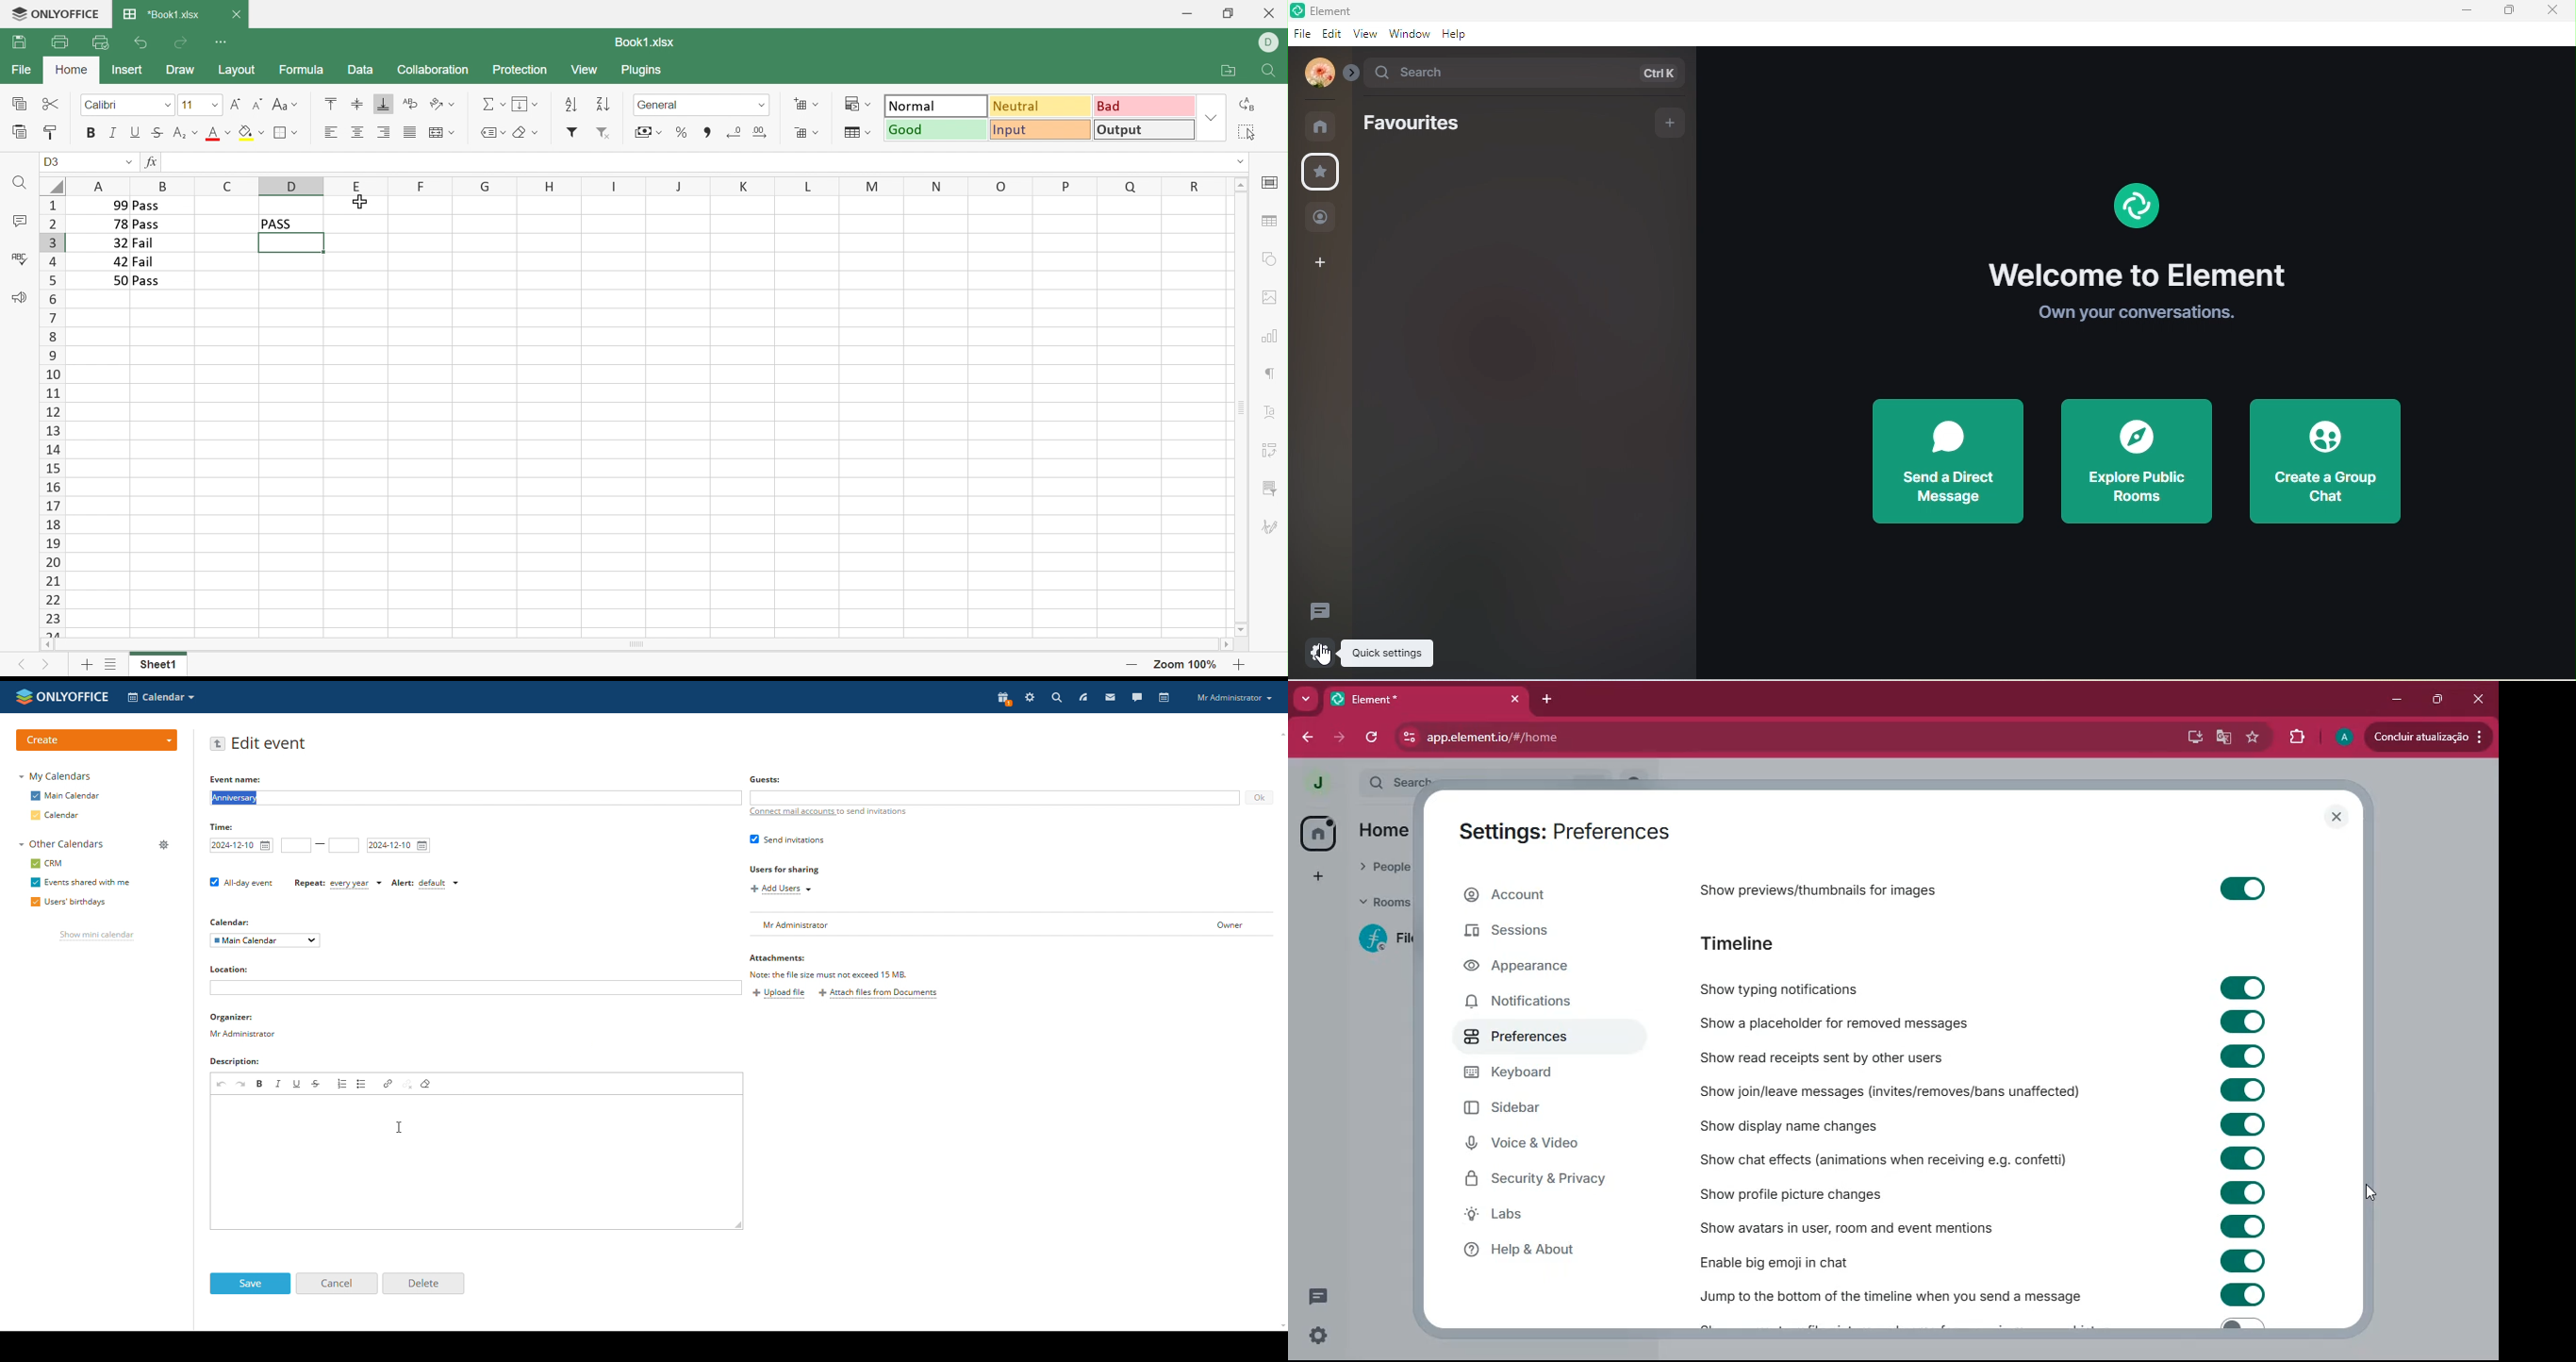  Describe the element at coordinates (681, 132) in the screenshot. I see `Percent style` at that location.